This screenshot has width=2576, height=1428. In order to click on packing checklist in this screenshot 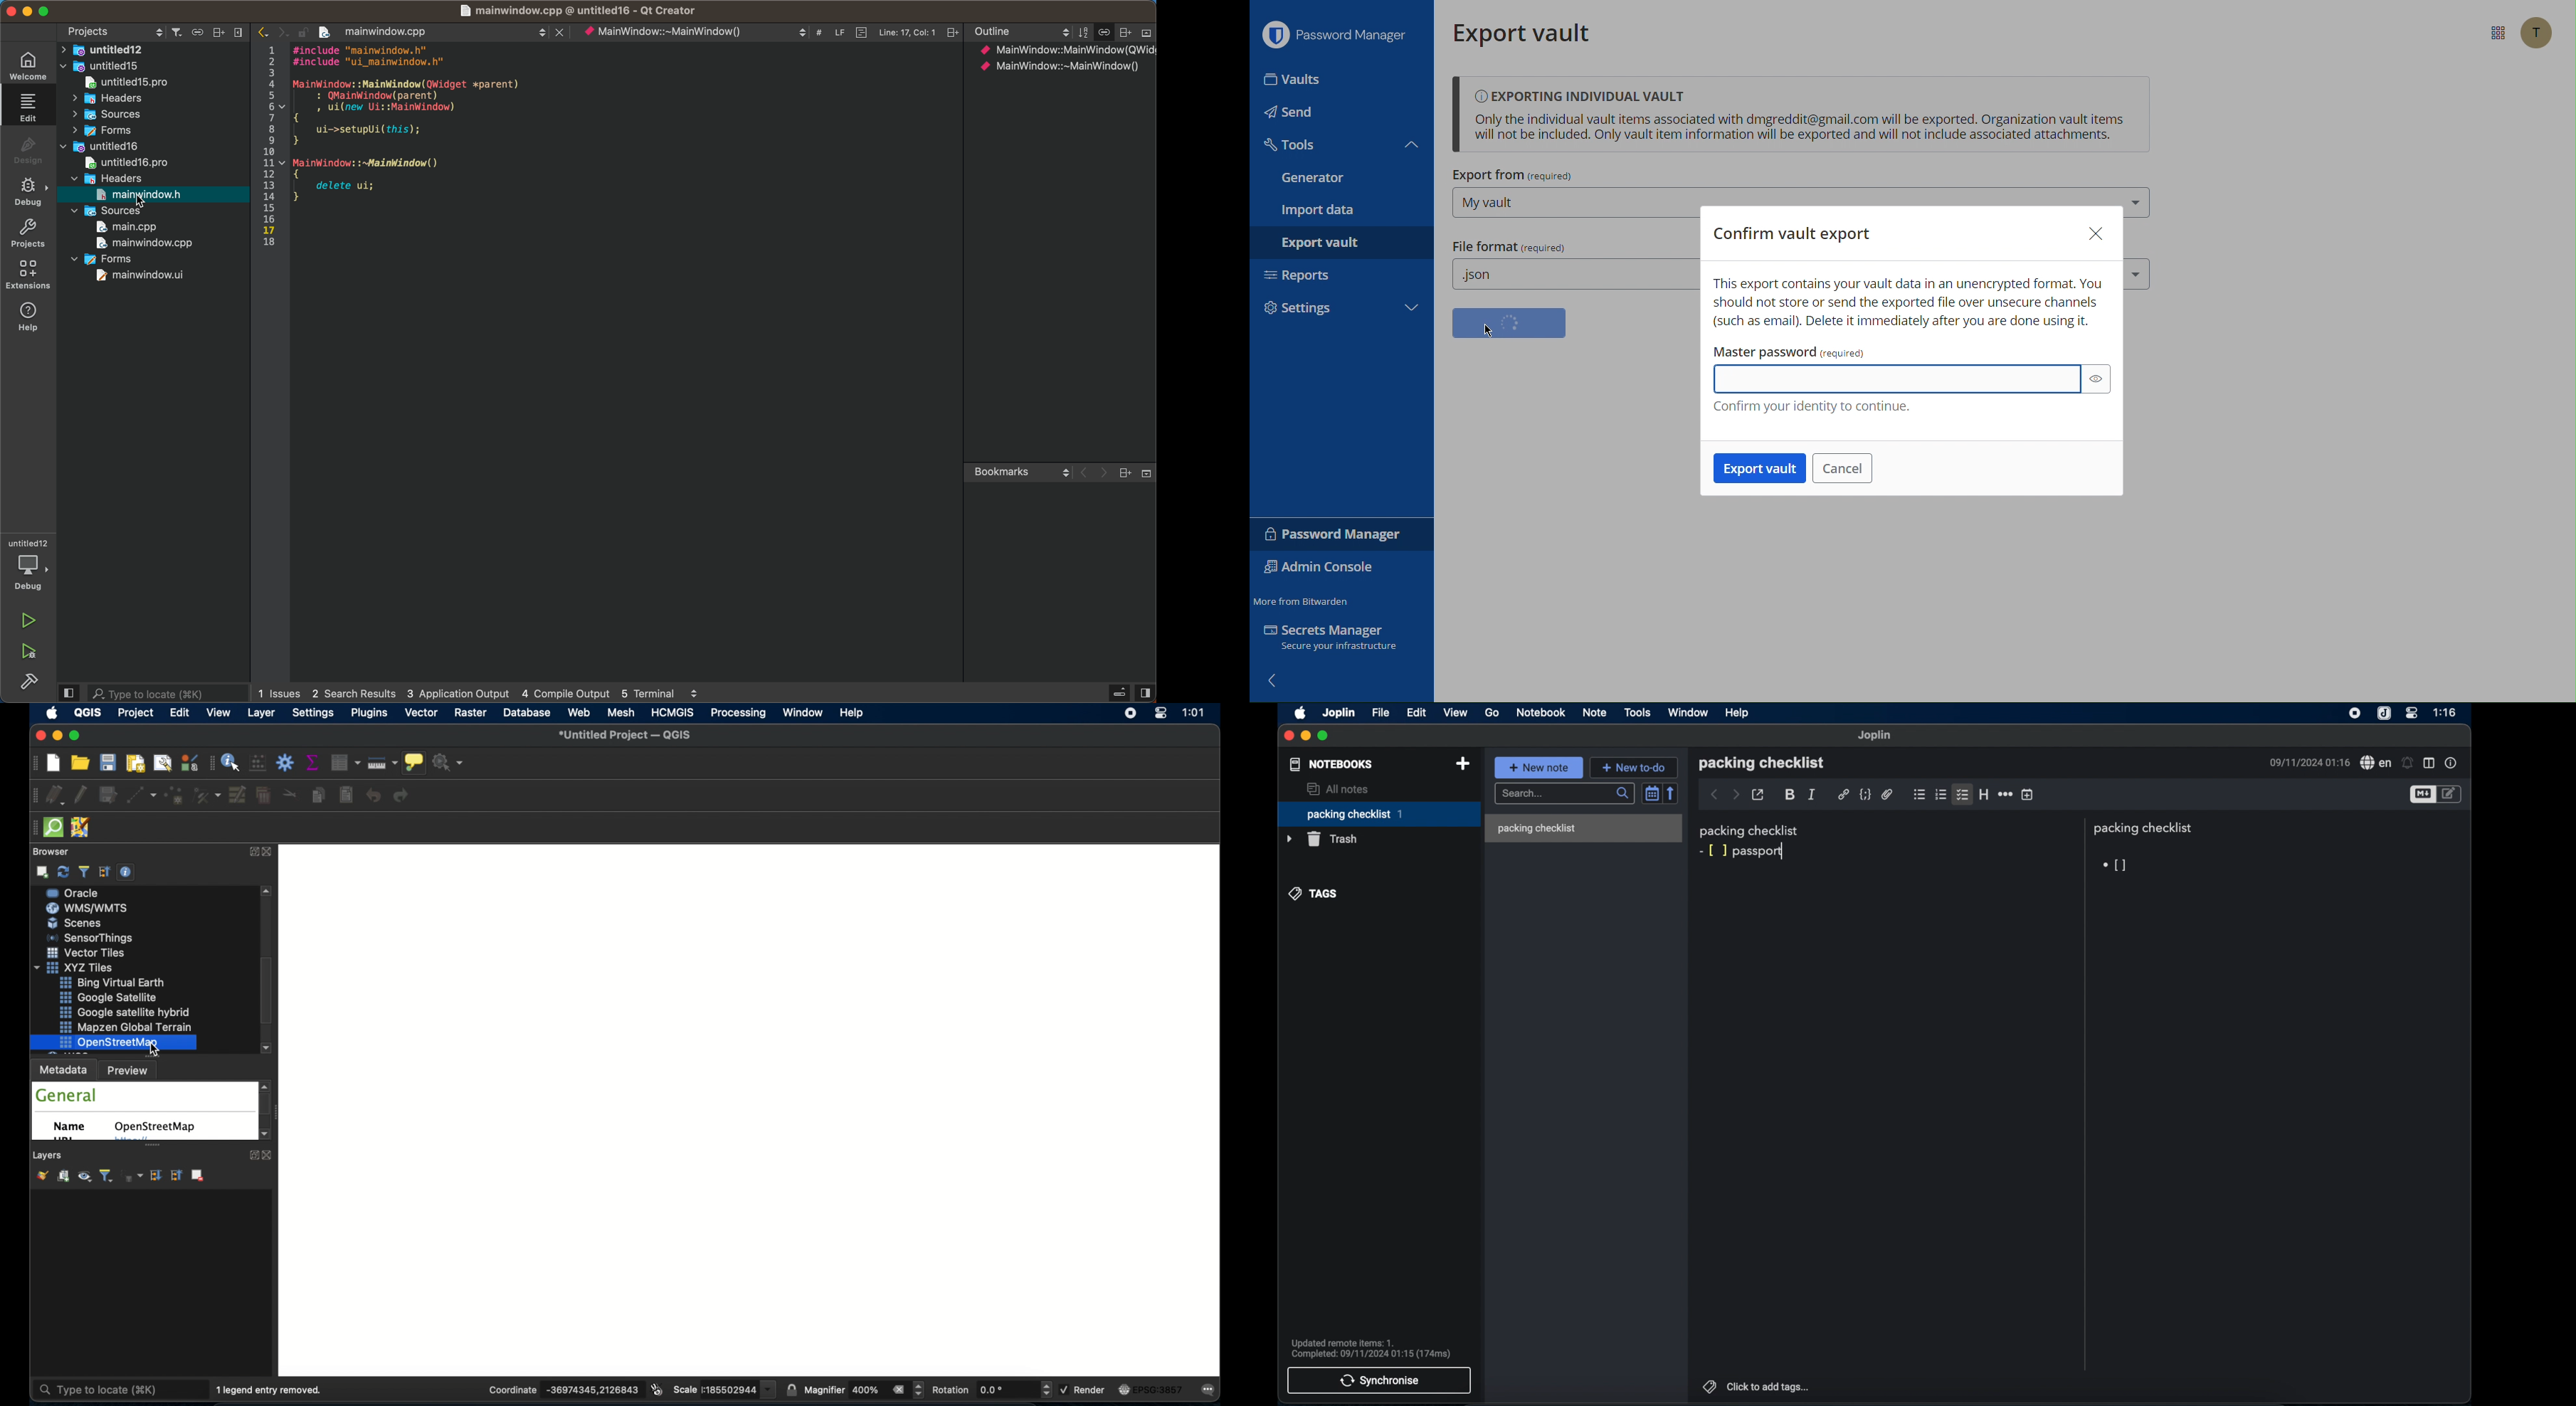, I will do `click(2146, 829)`.